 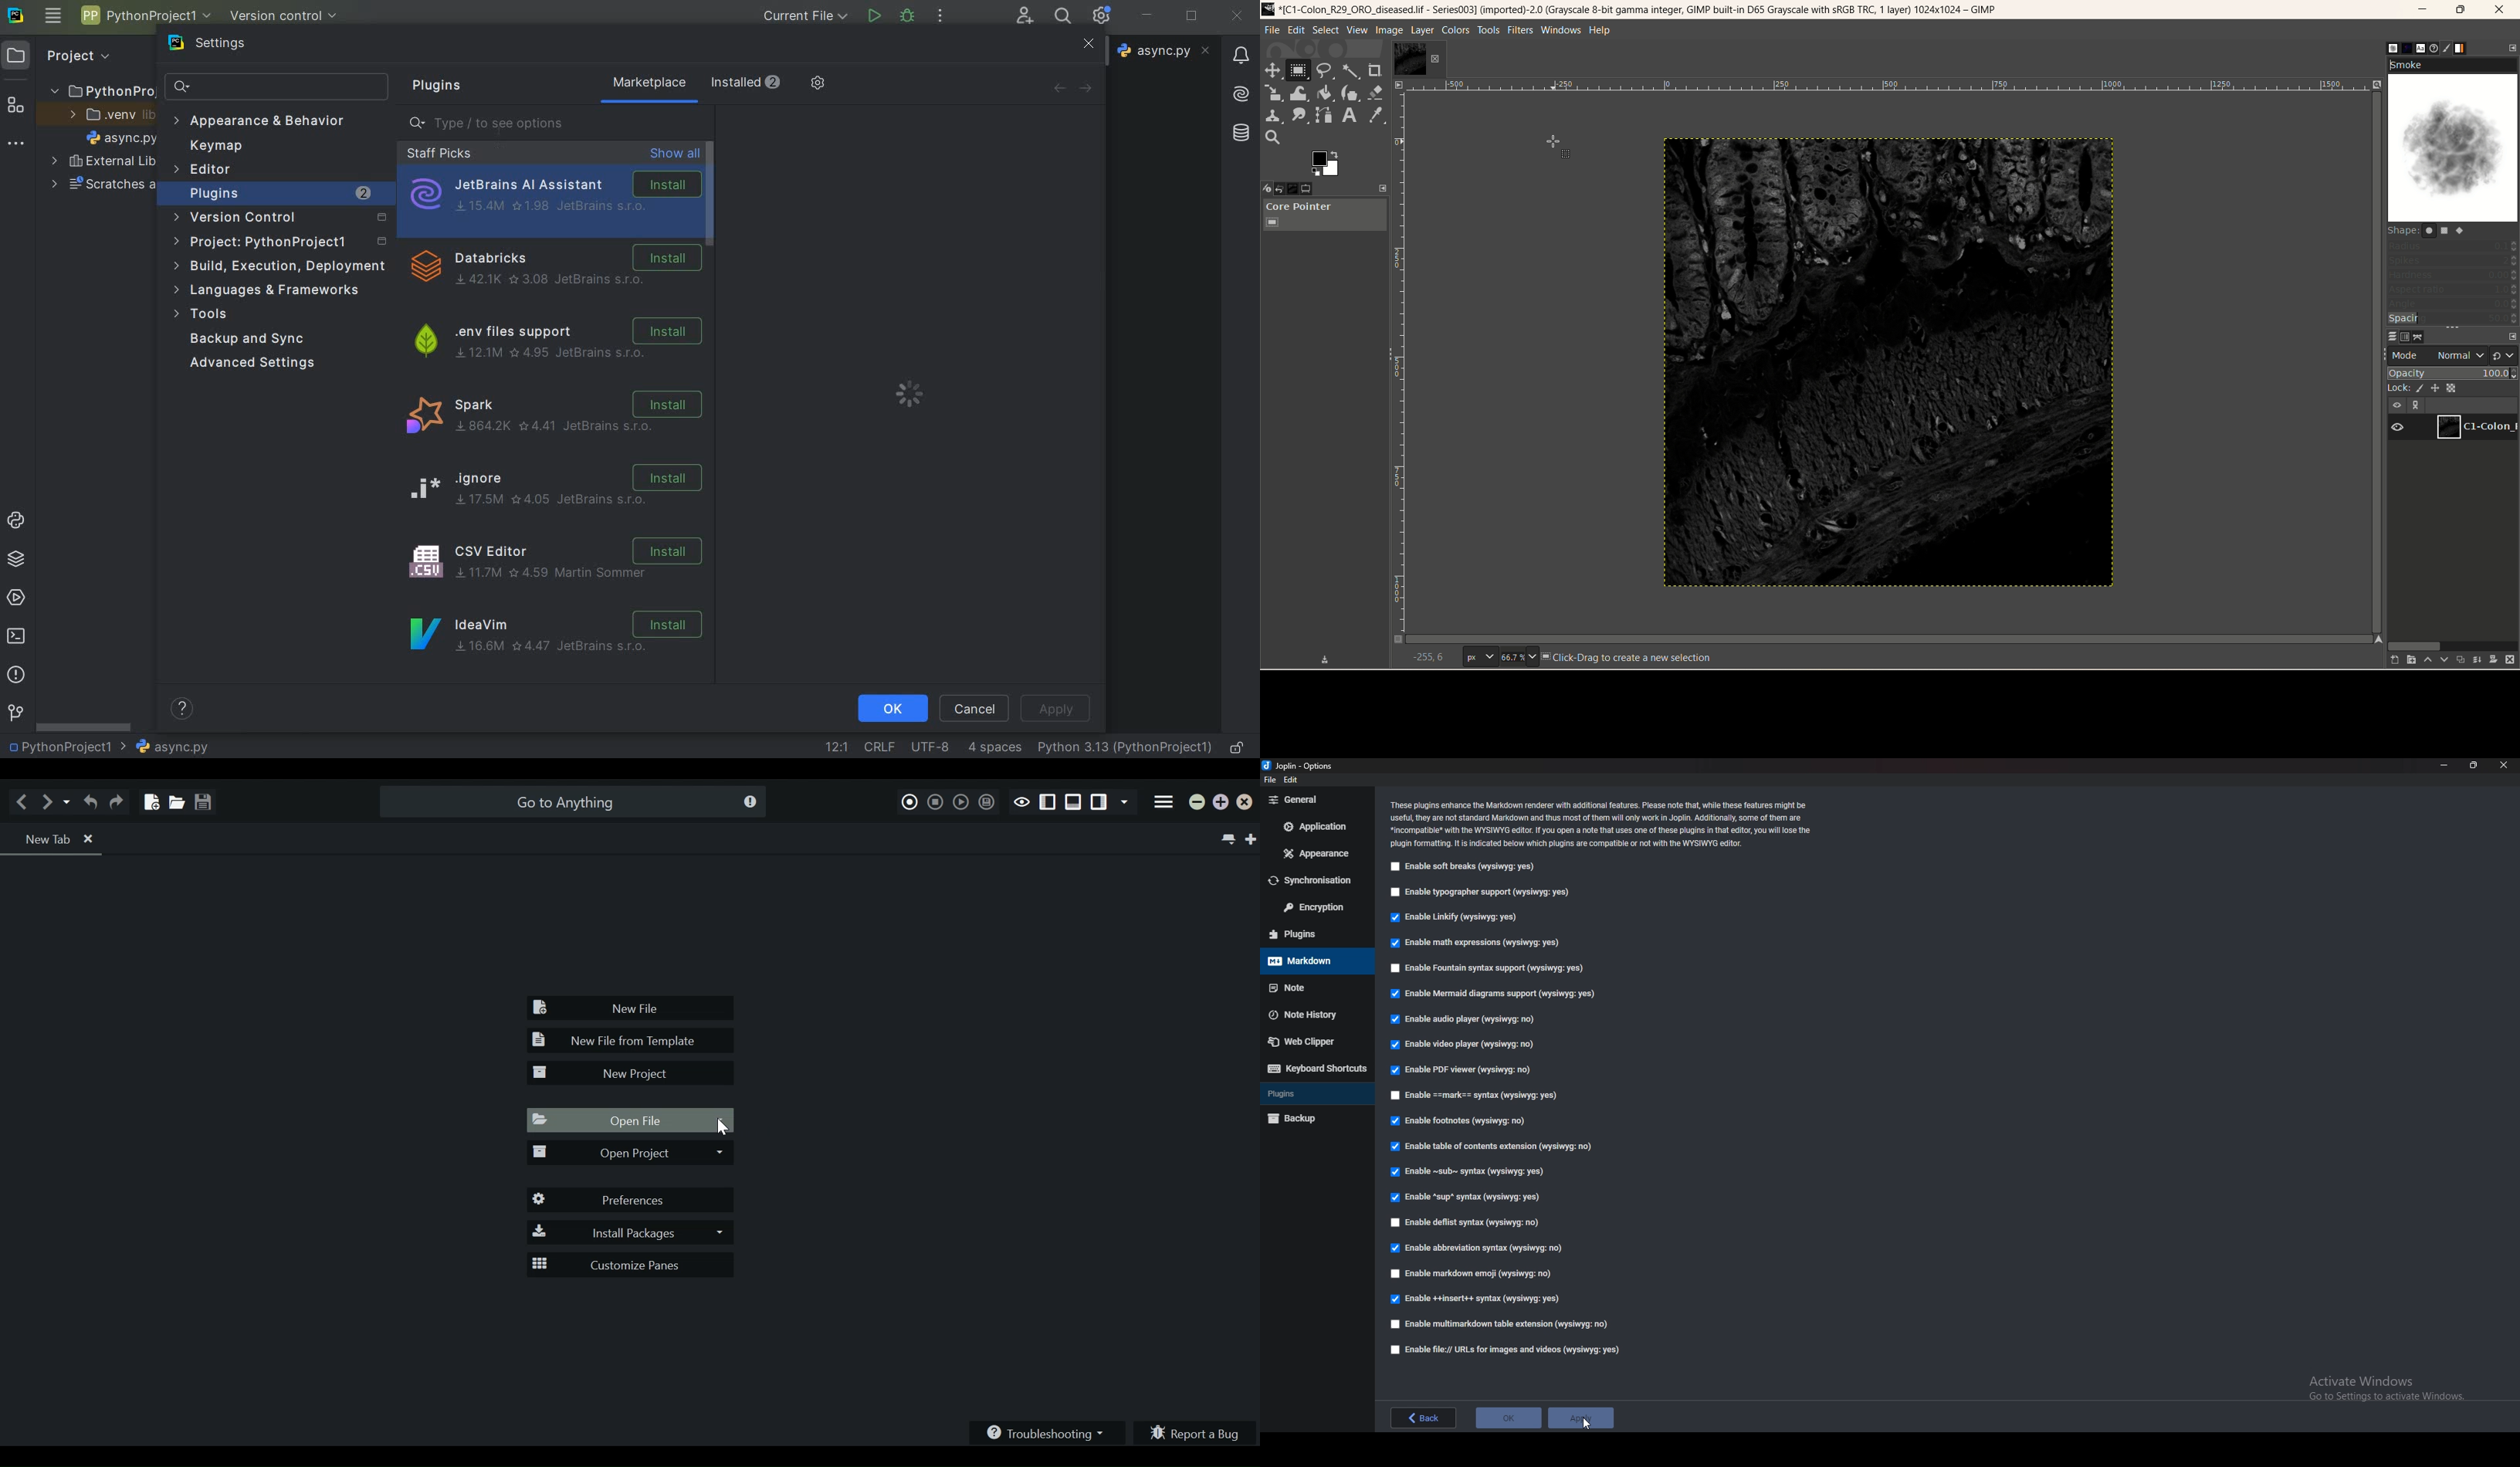 I want to click on Enable linkify, so click(x=1459, y=917).